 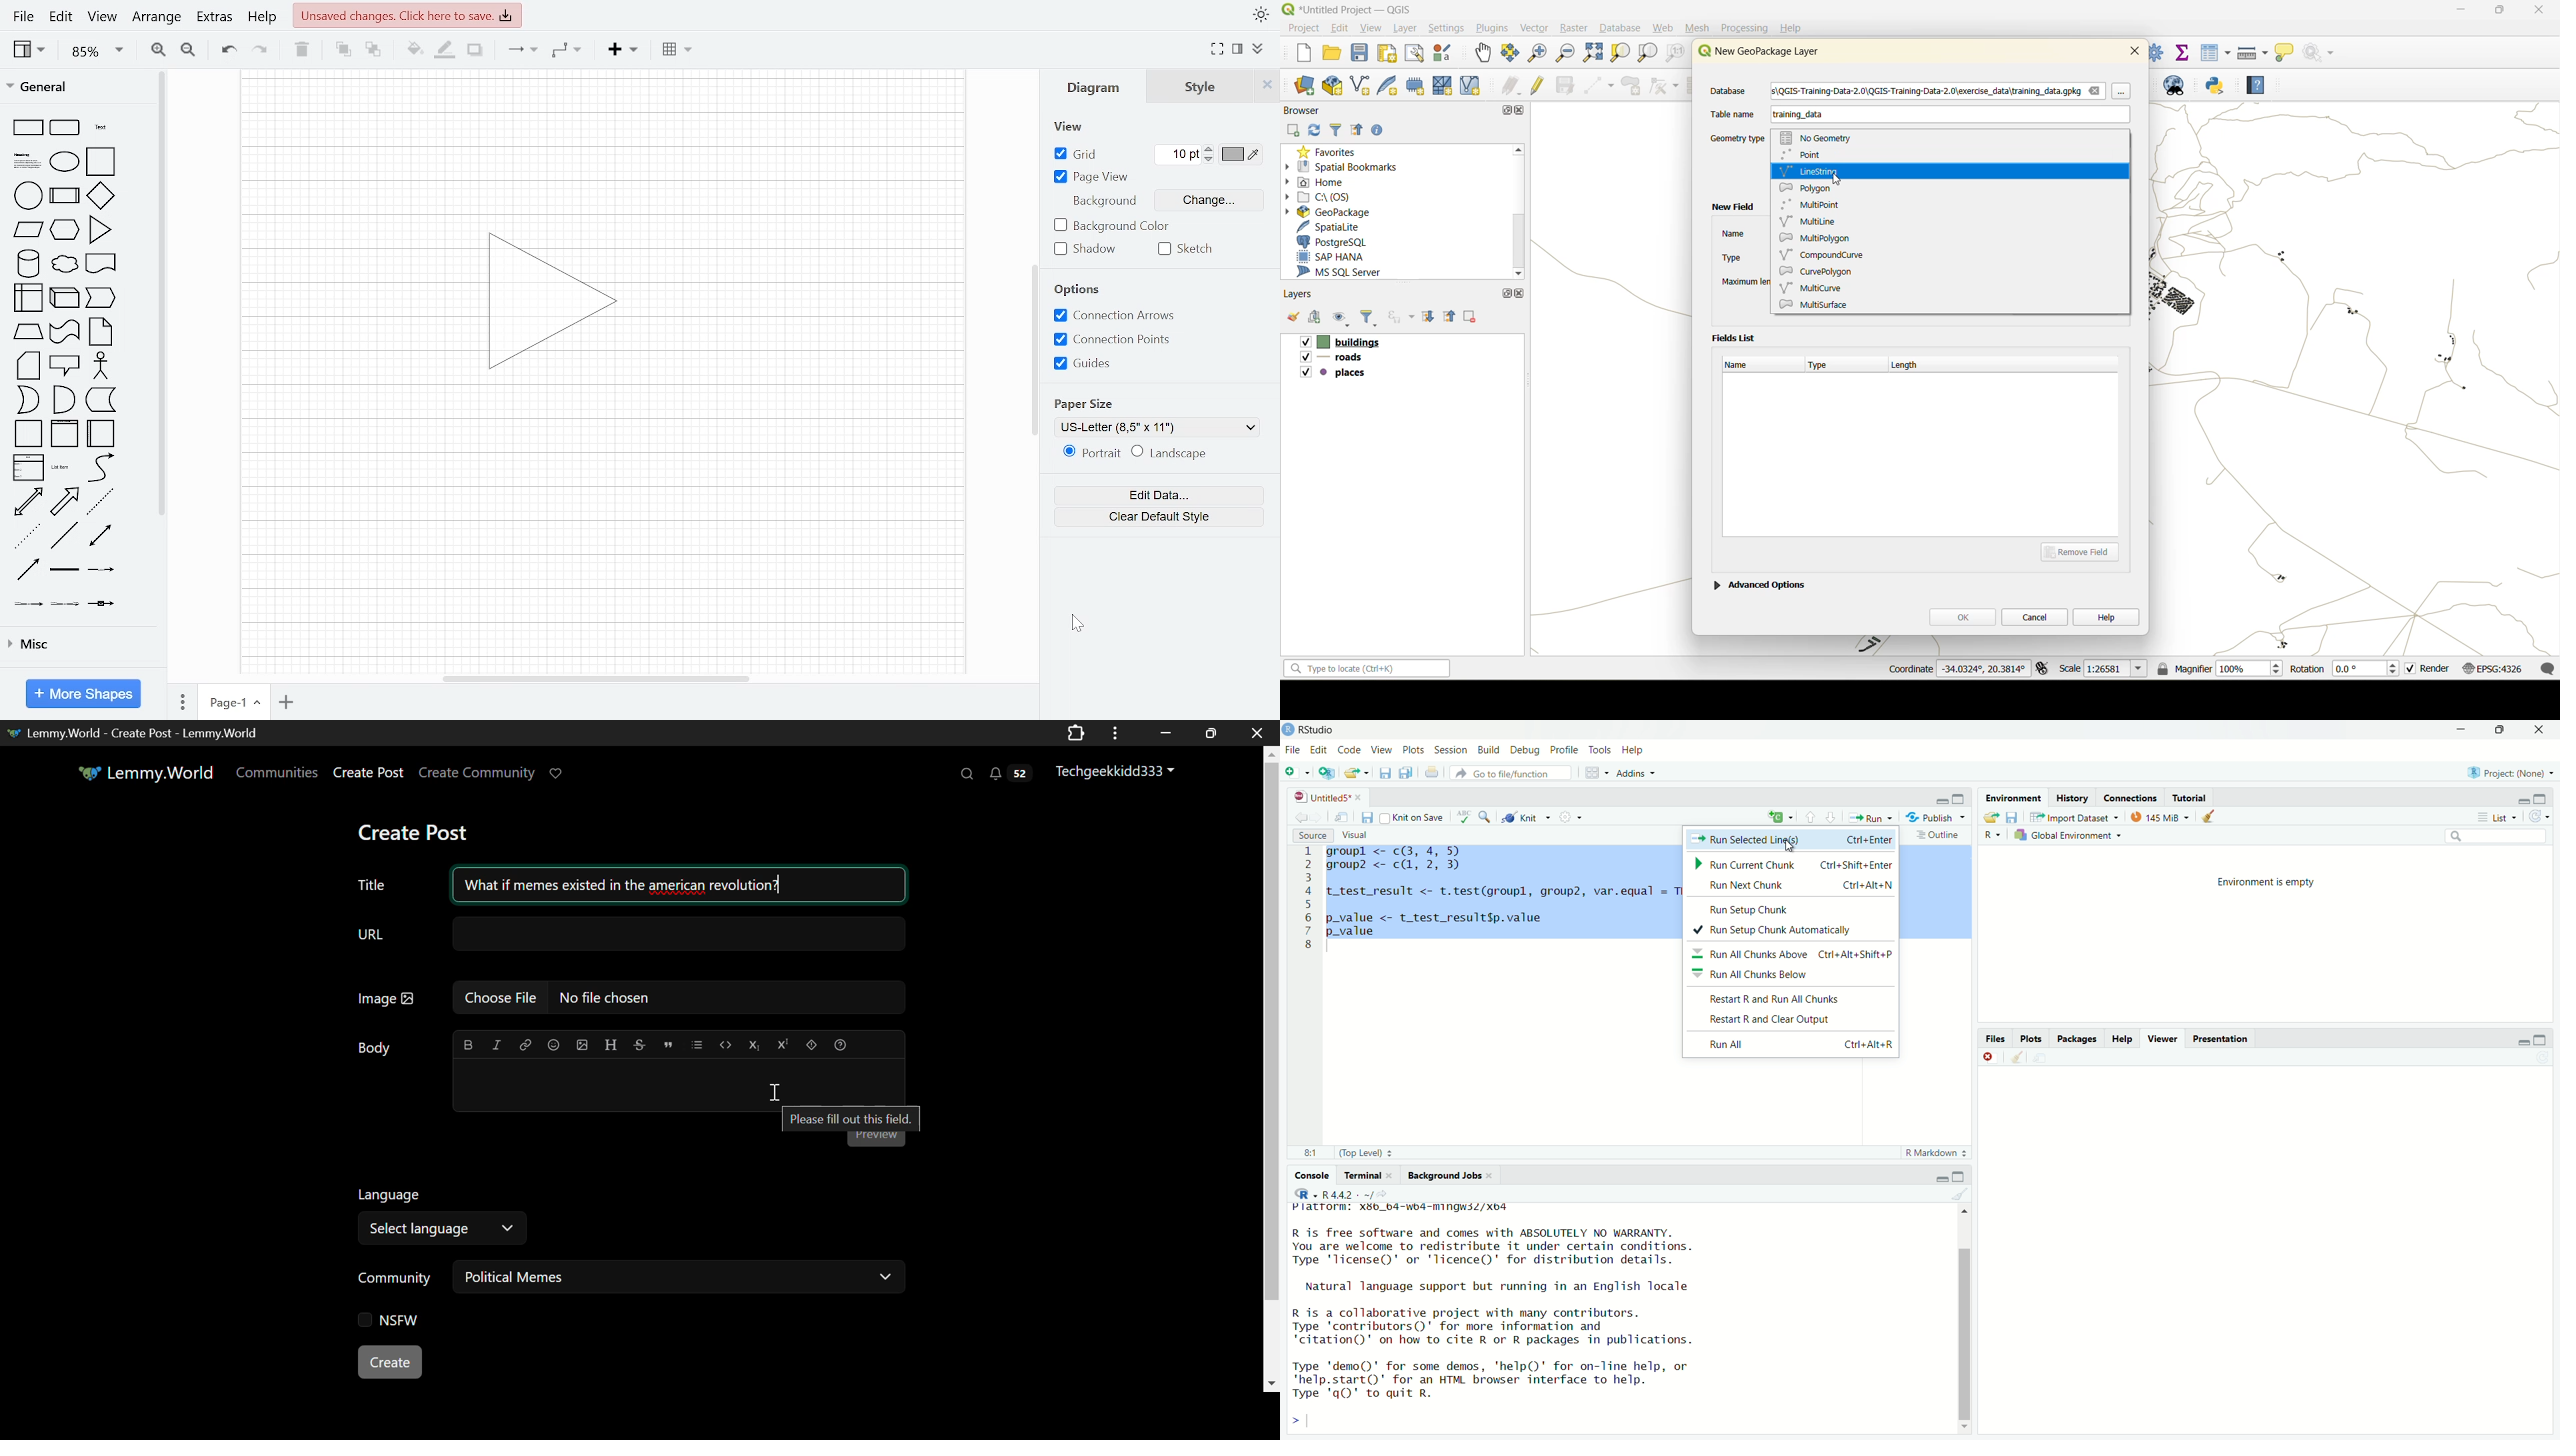 What do you see at coordinates (1333, 375) in the screenshot?
I see `places` at bounding box center [1333, 375].